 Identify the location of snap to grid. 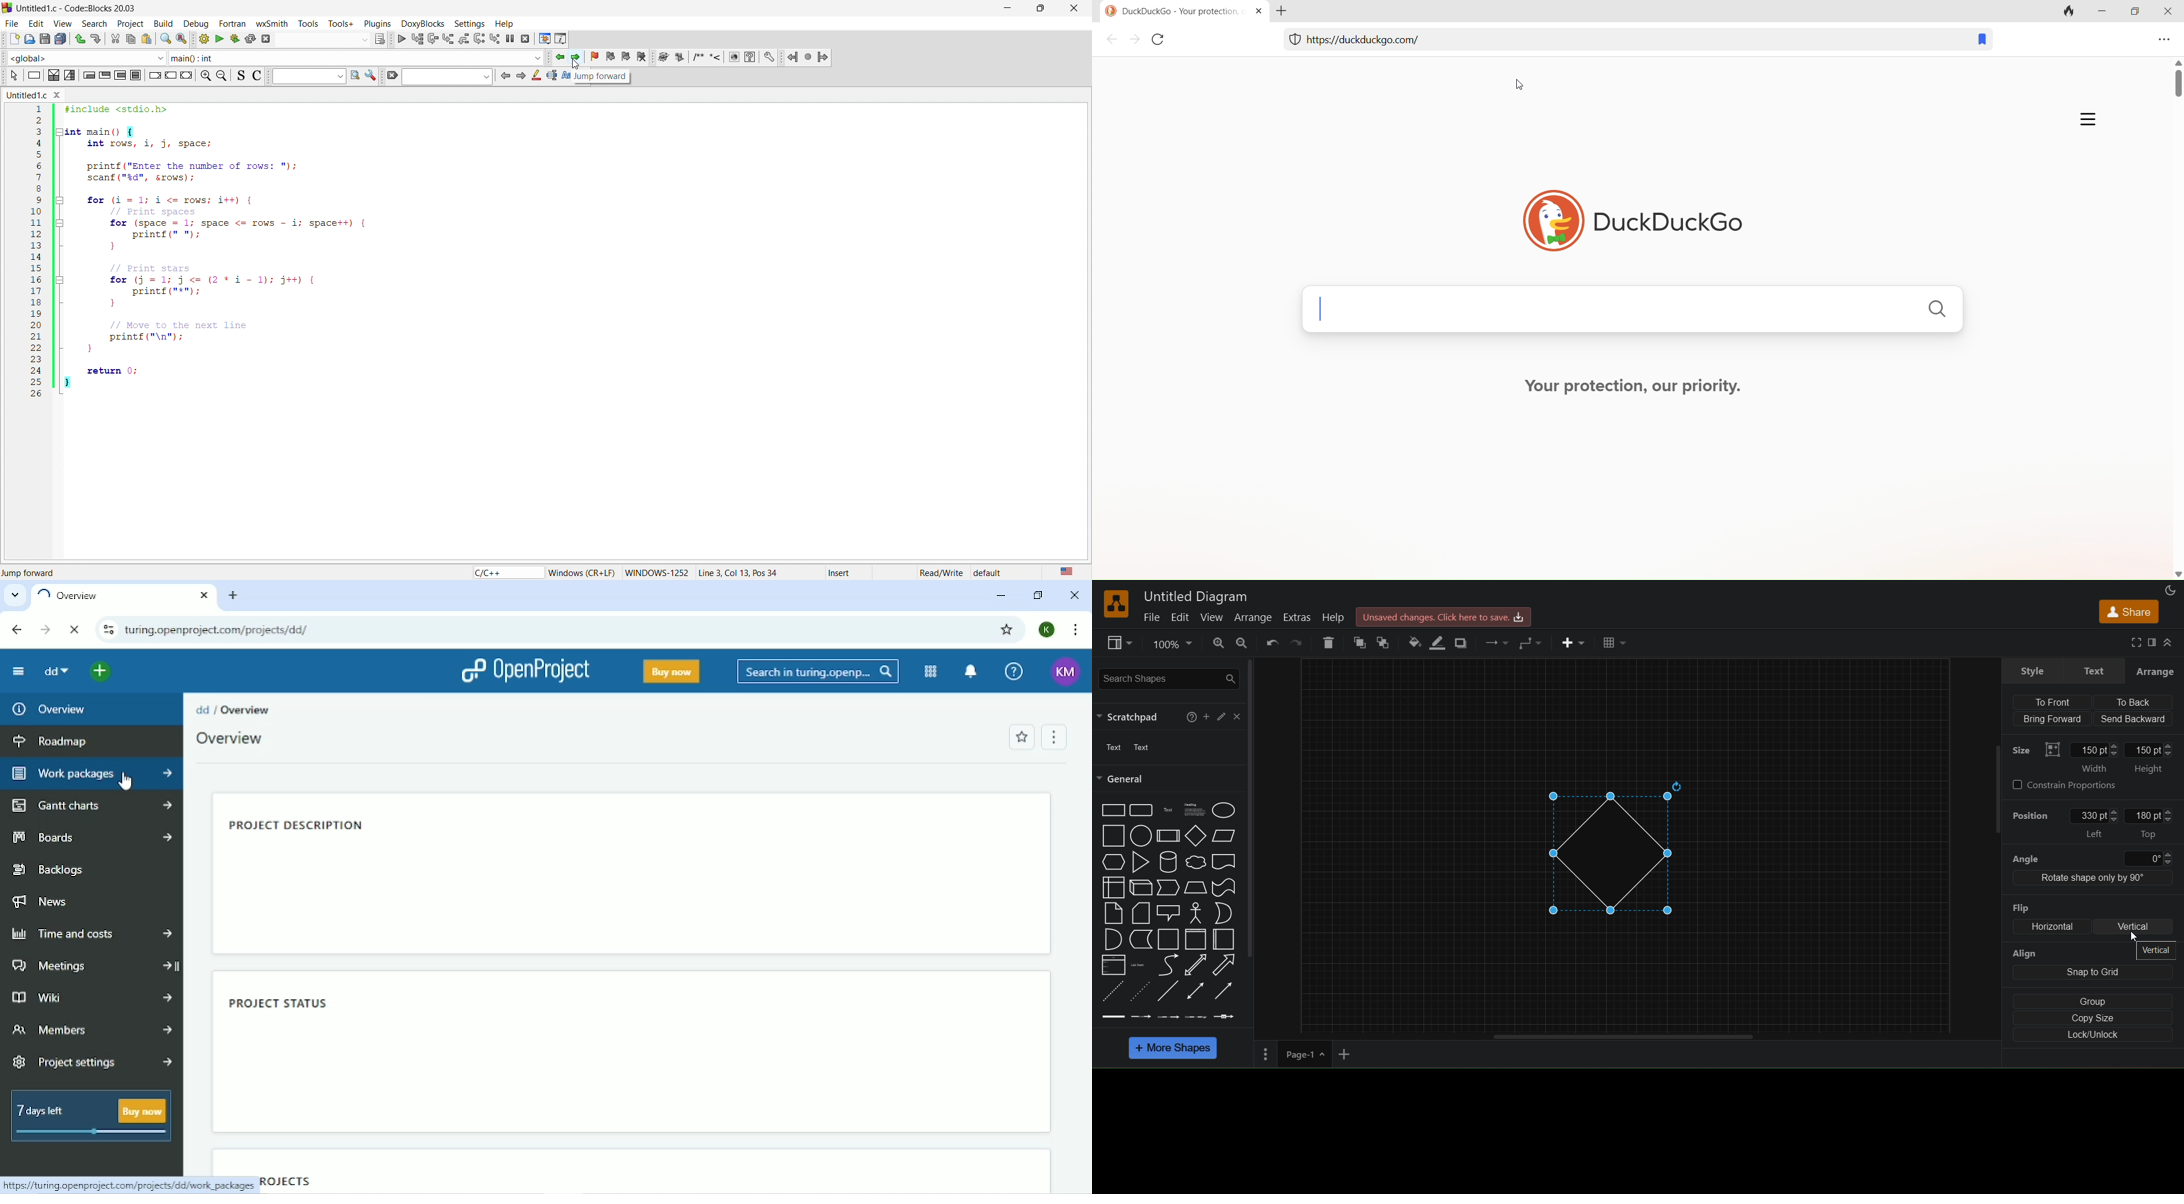
(2090, 971).